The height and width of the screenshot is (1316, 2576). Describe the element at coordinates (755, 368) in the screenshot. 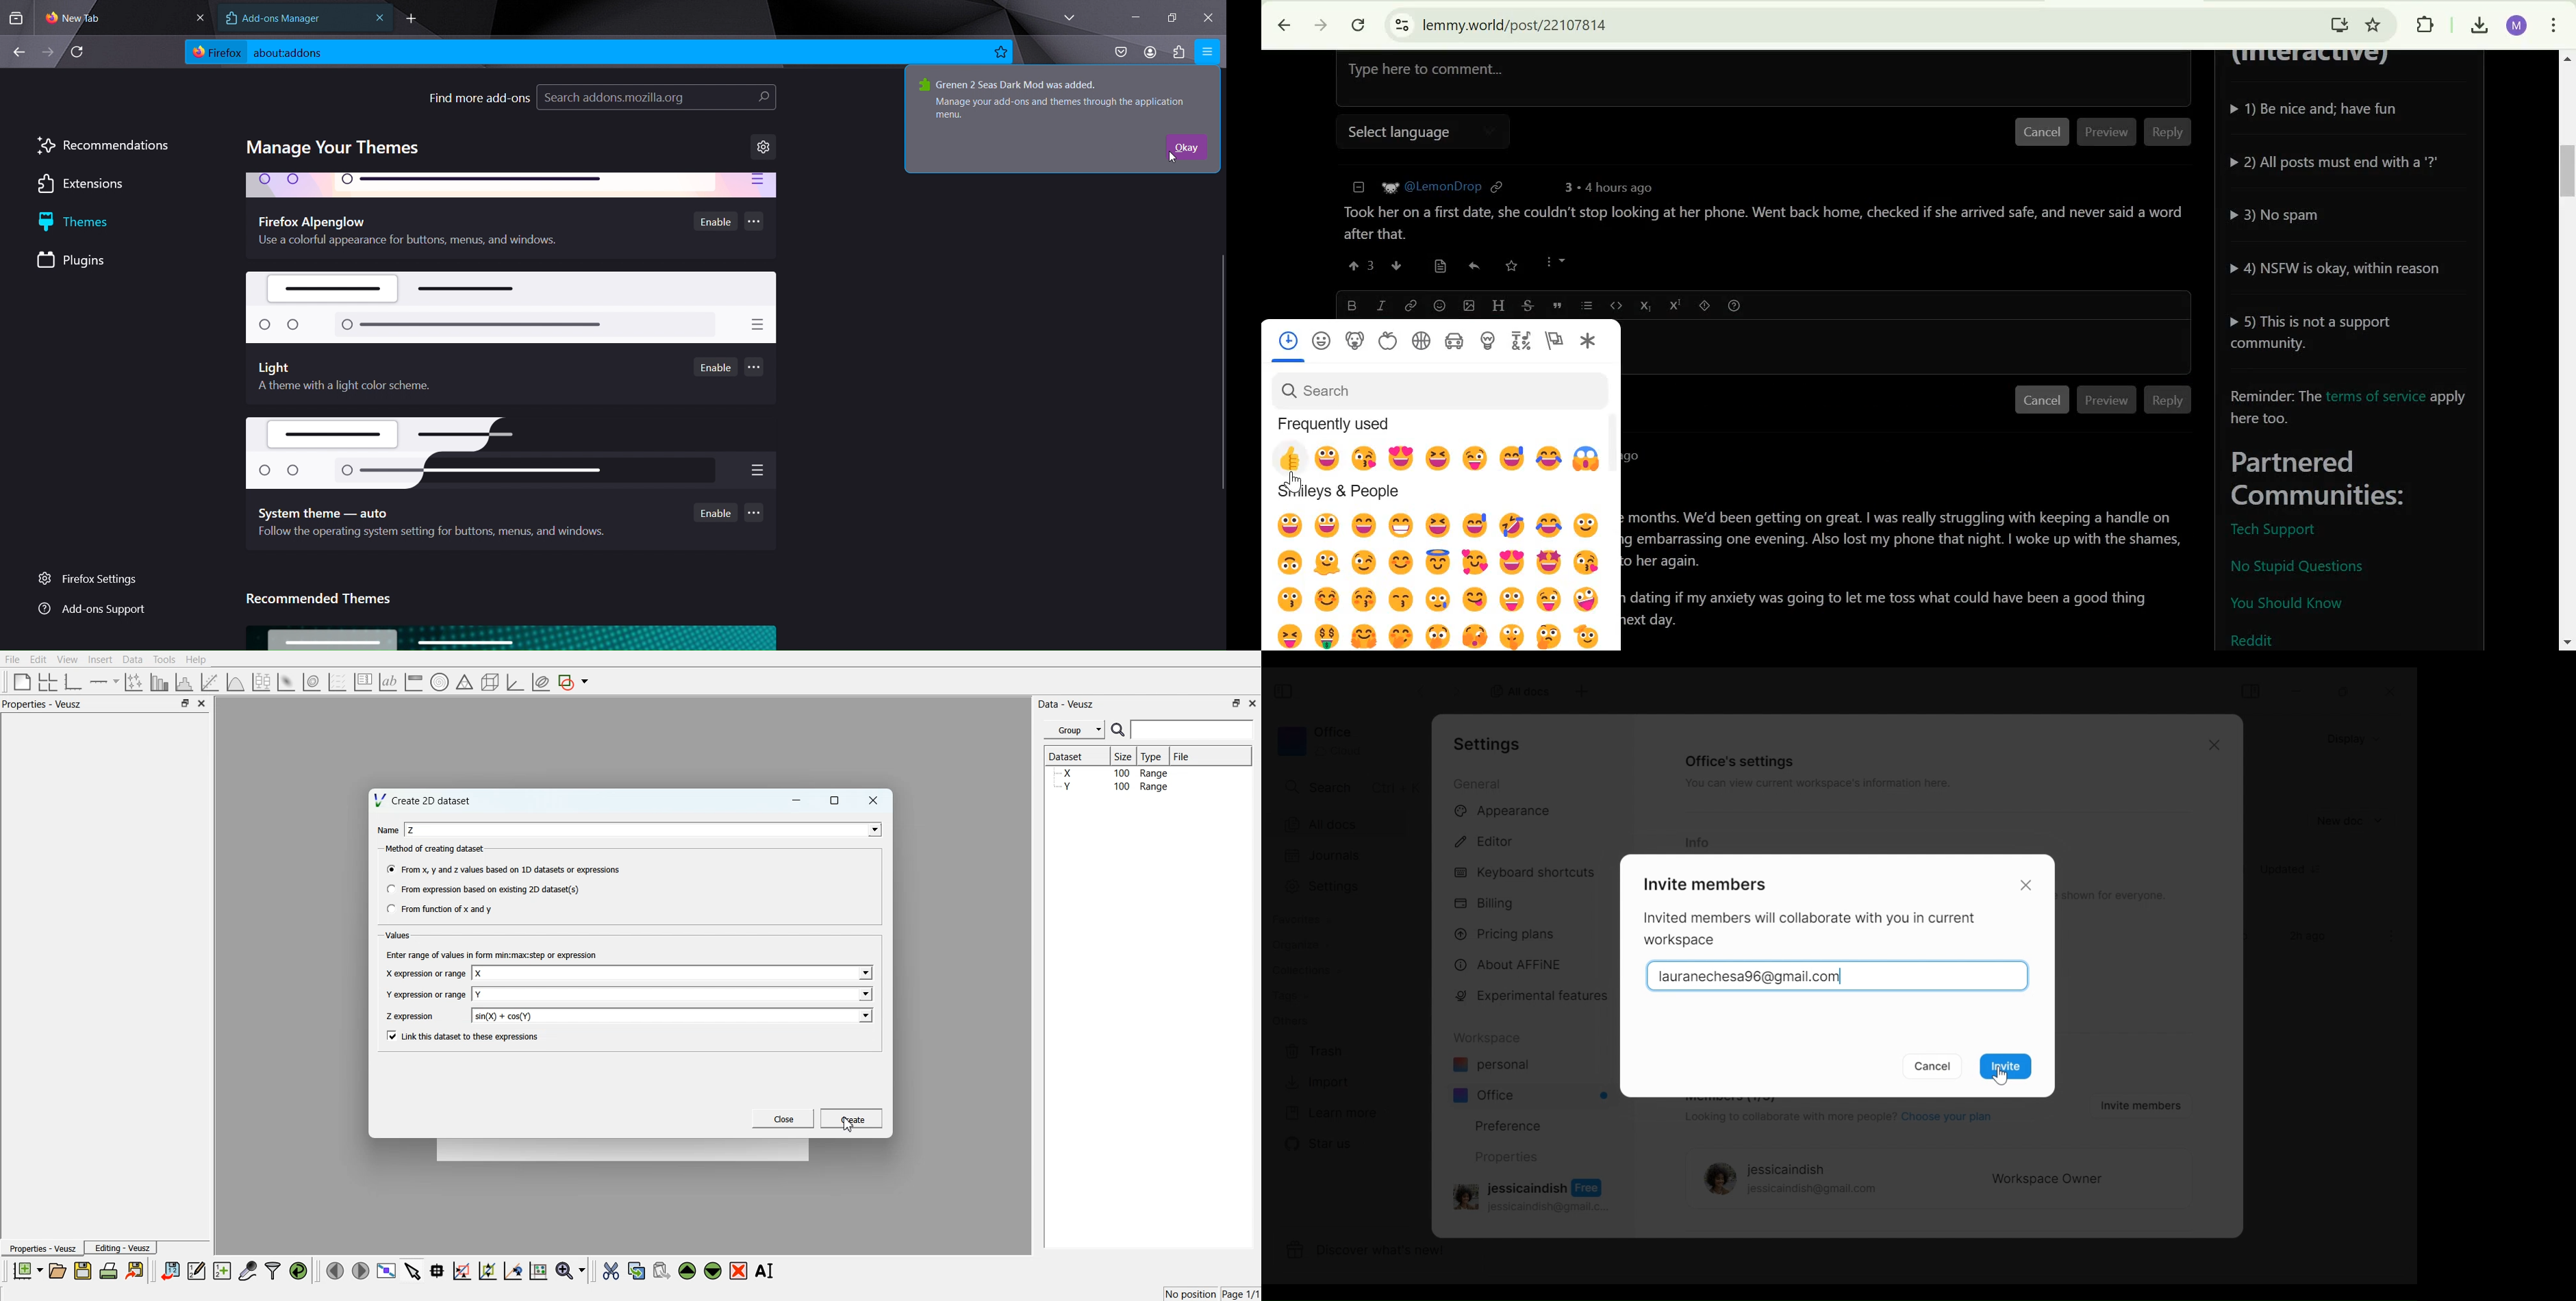

I see `...` at that location.